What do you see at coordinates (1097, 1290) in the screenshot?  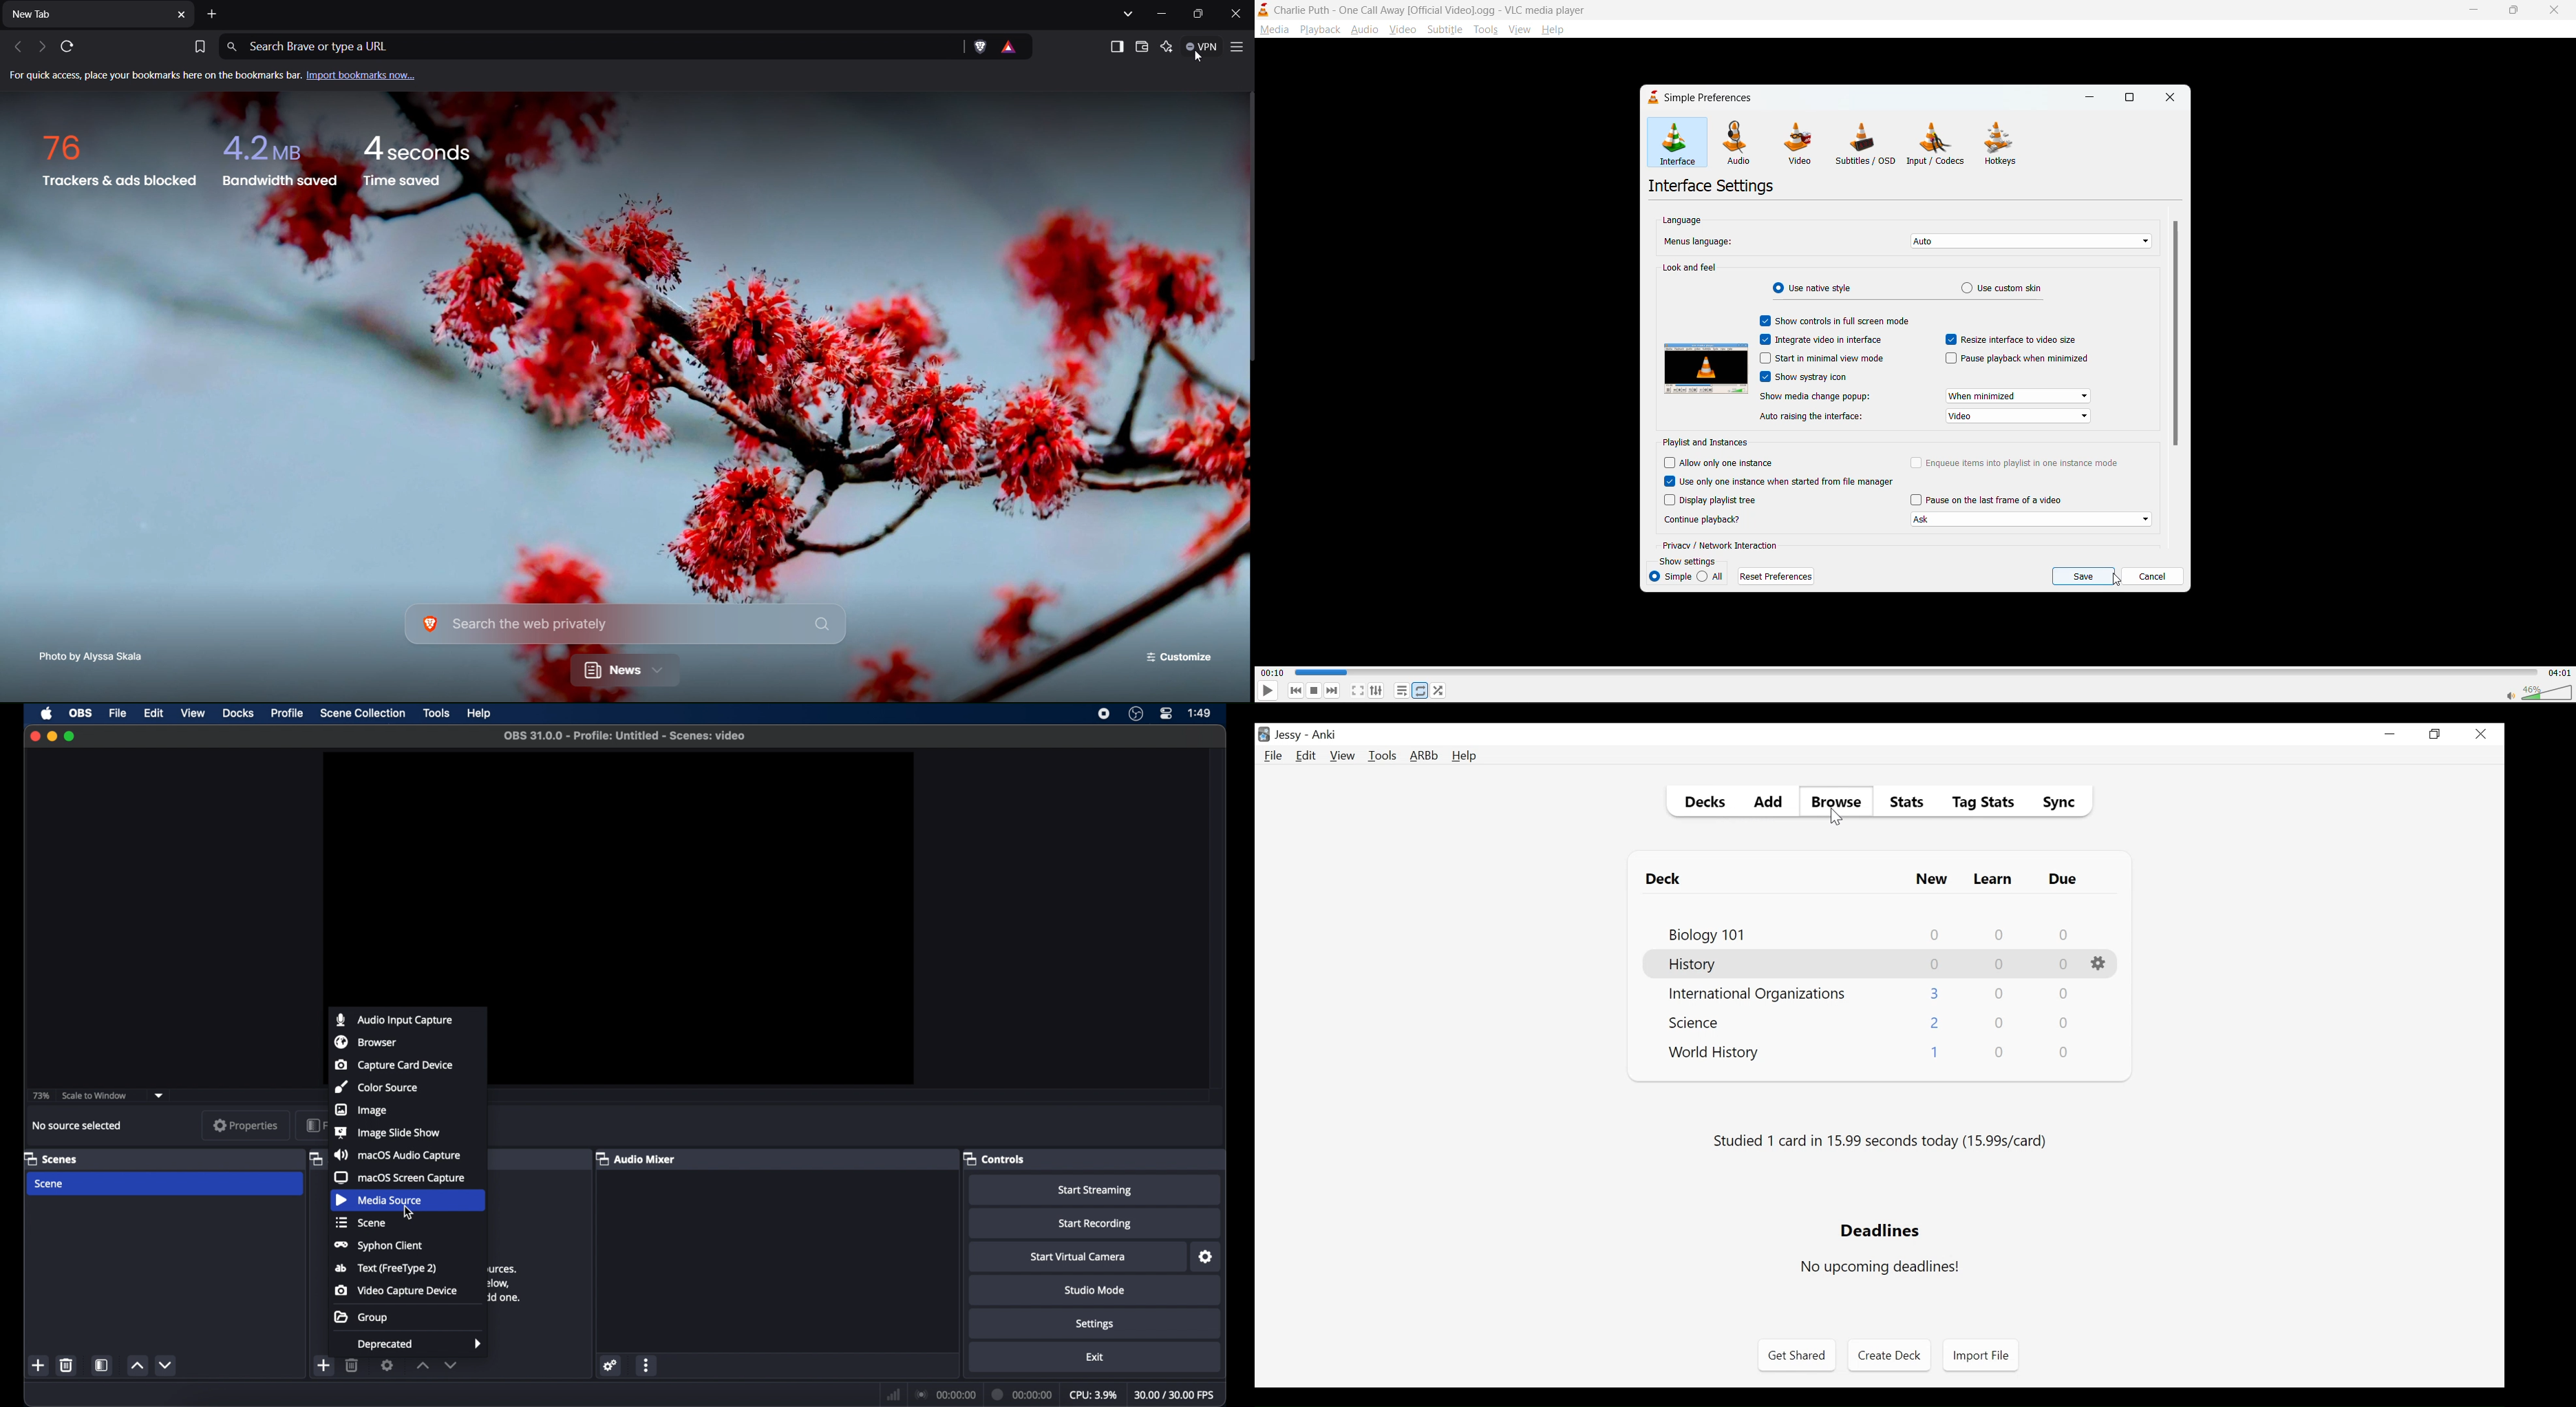 I see `studio mode` at bounding box center [1097, 1290].